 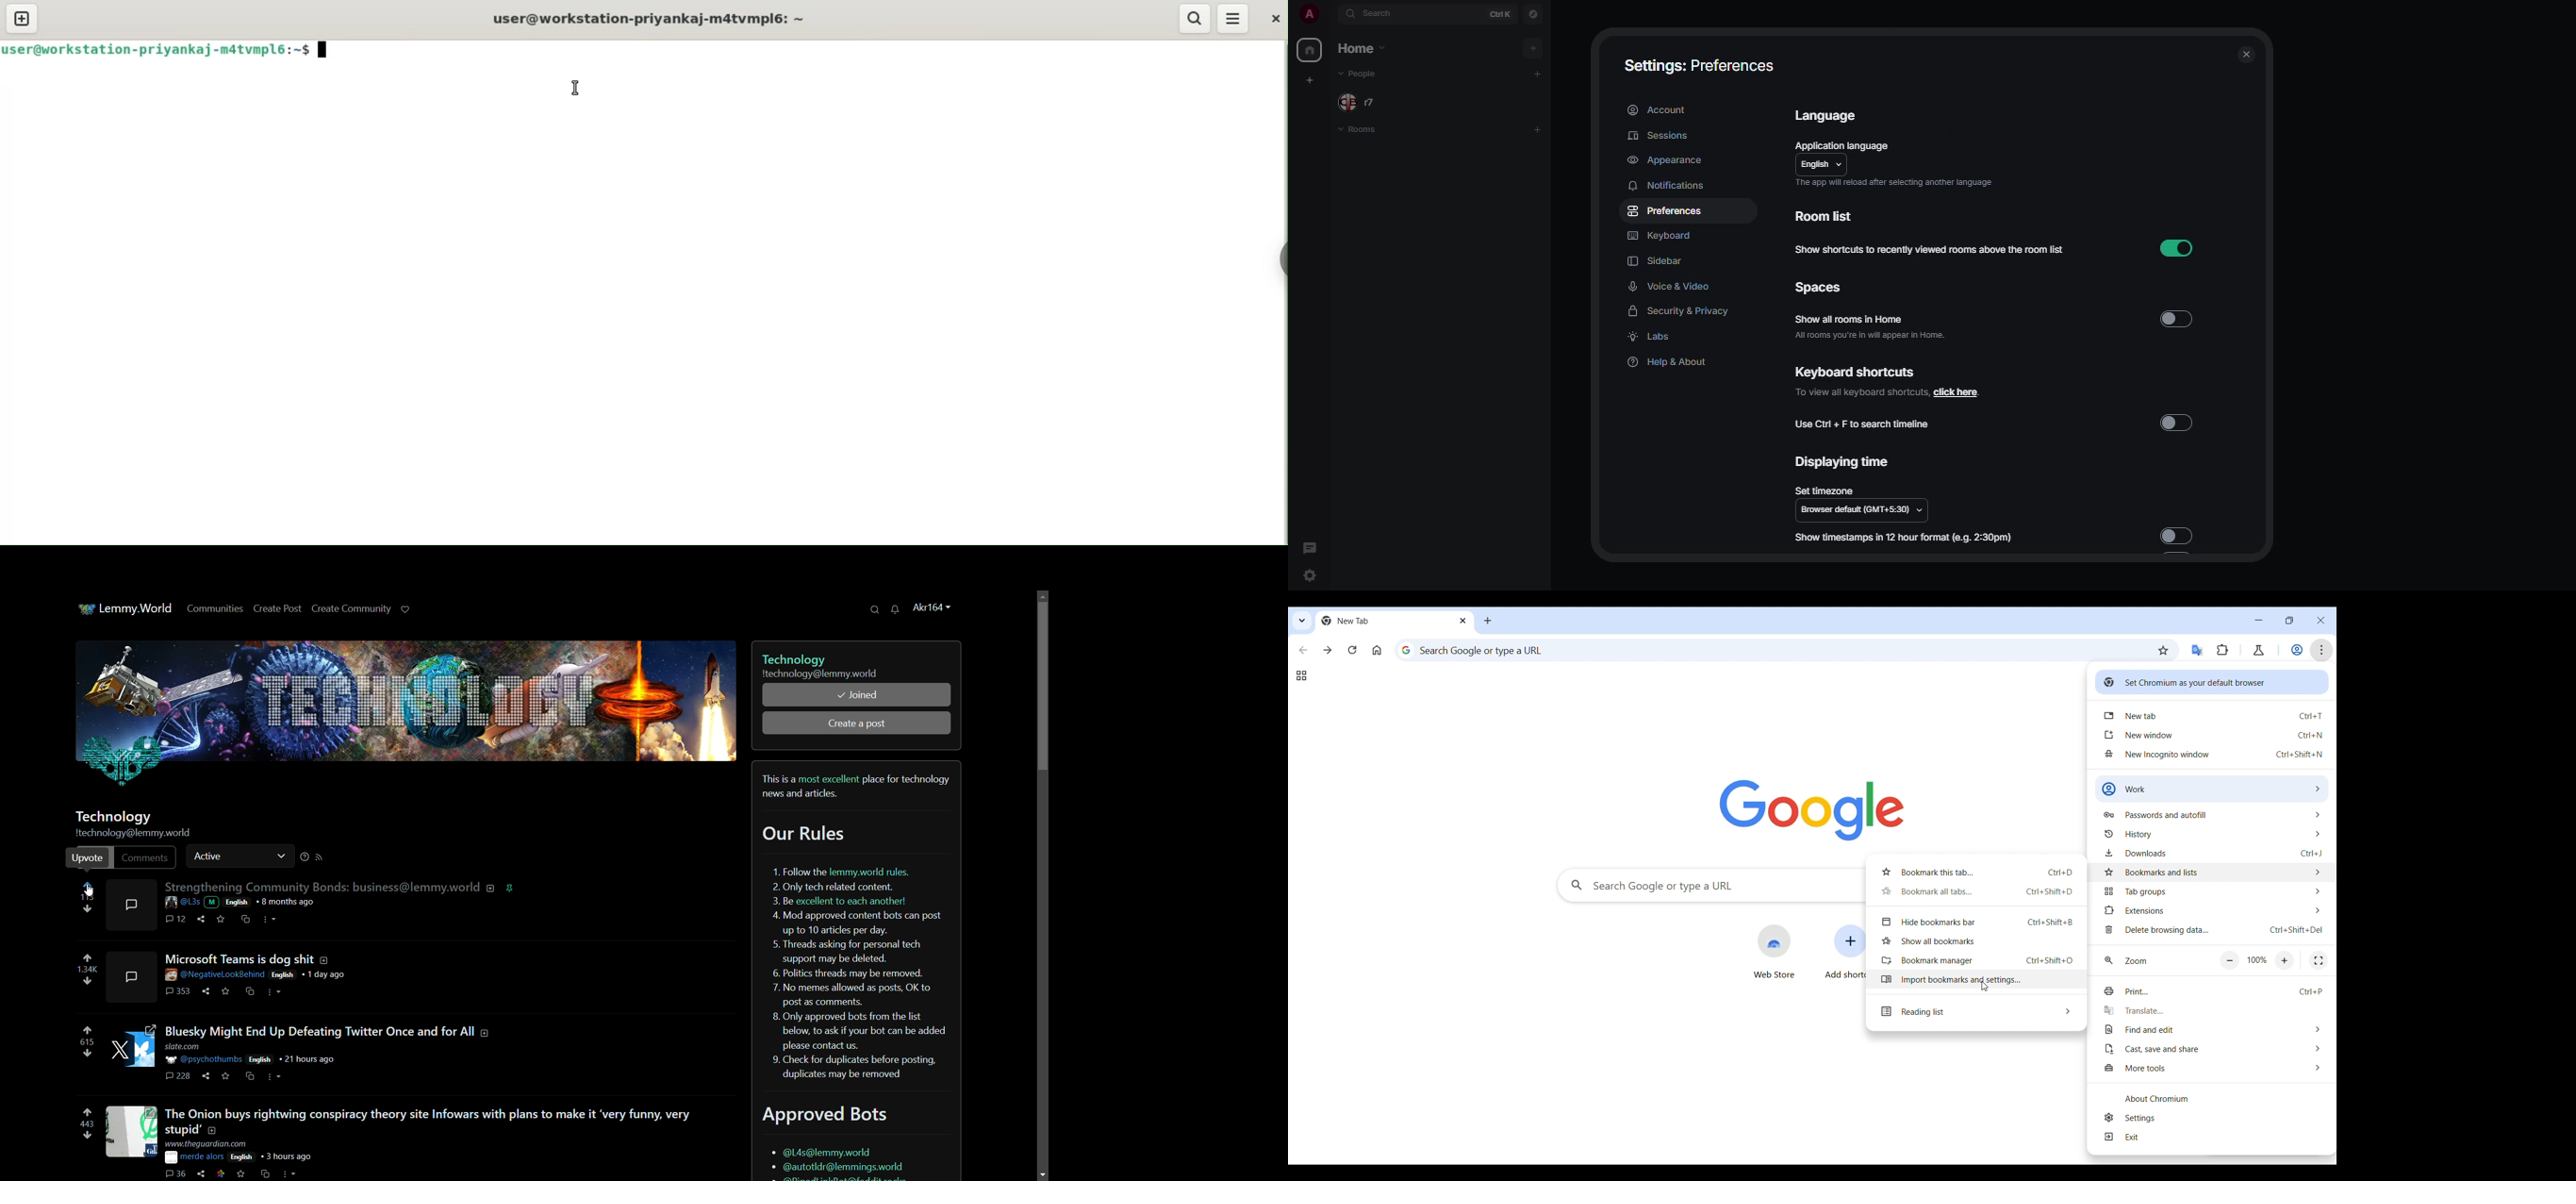 I want to click on disabled, so click(x=2179, y=535).